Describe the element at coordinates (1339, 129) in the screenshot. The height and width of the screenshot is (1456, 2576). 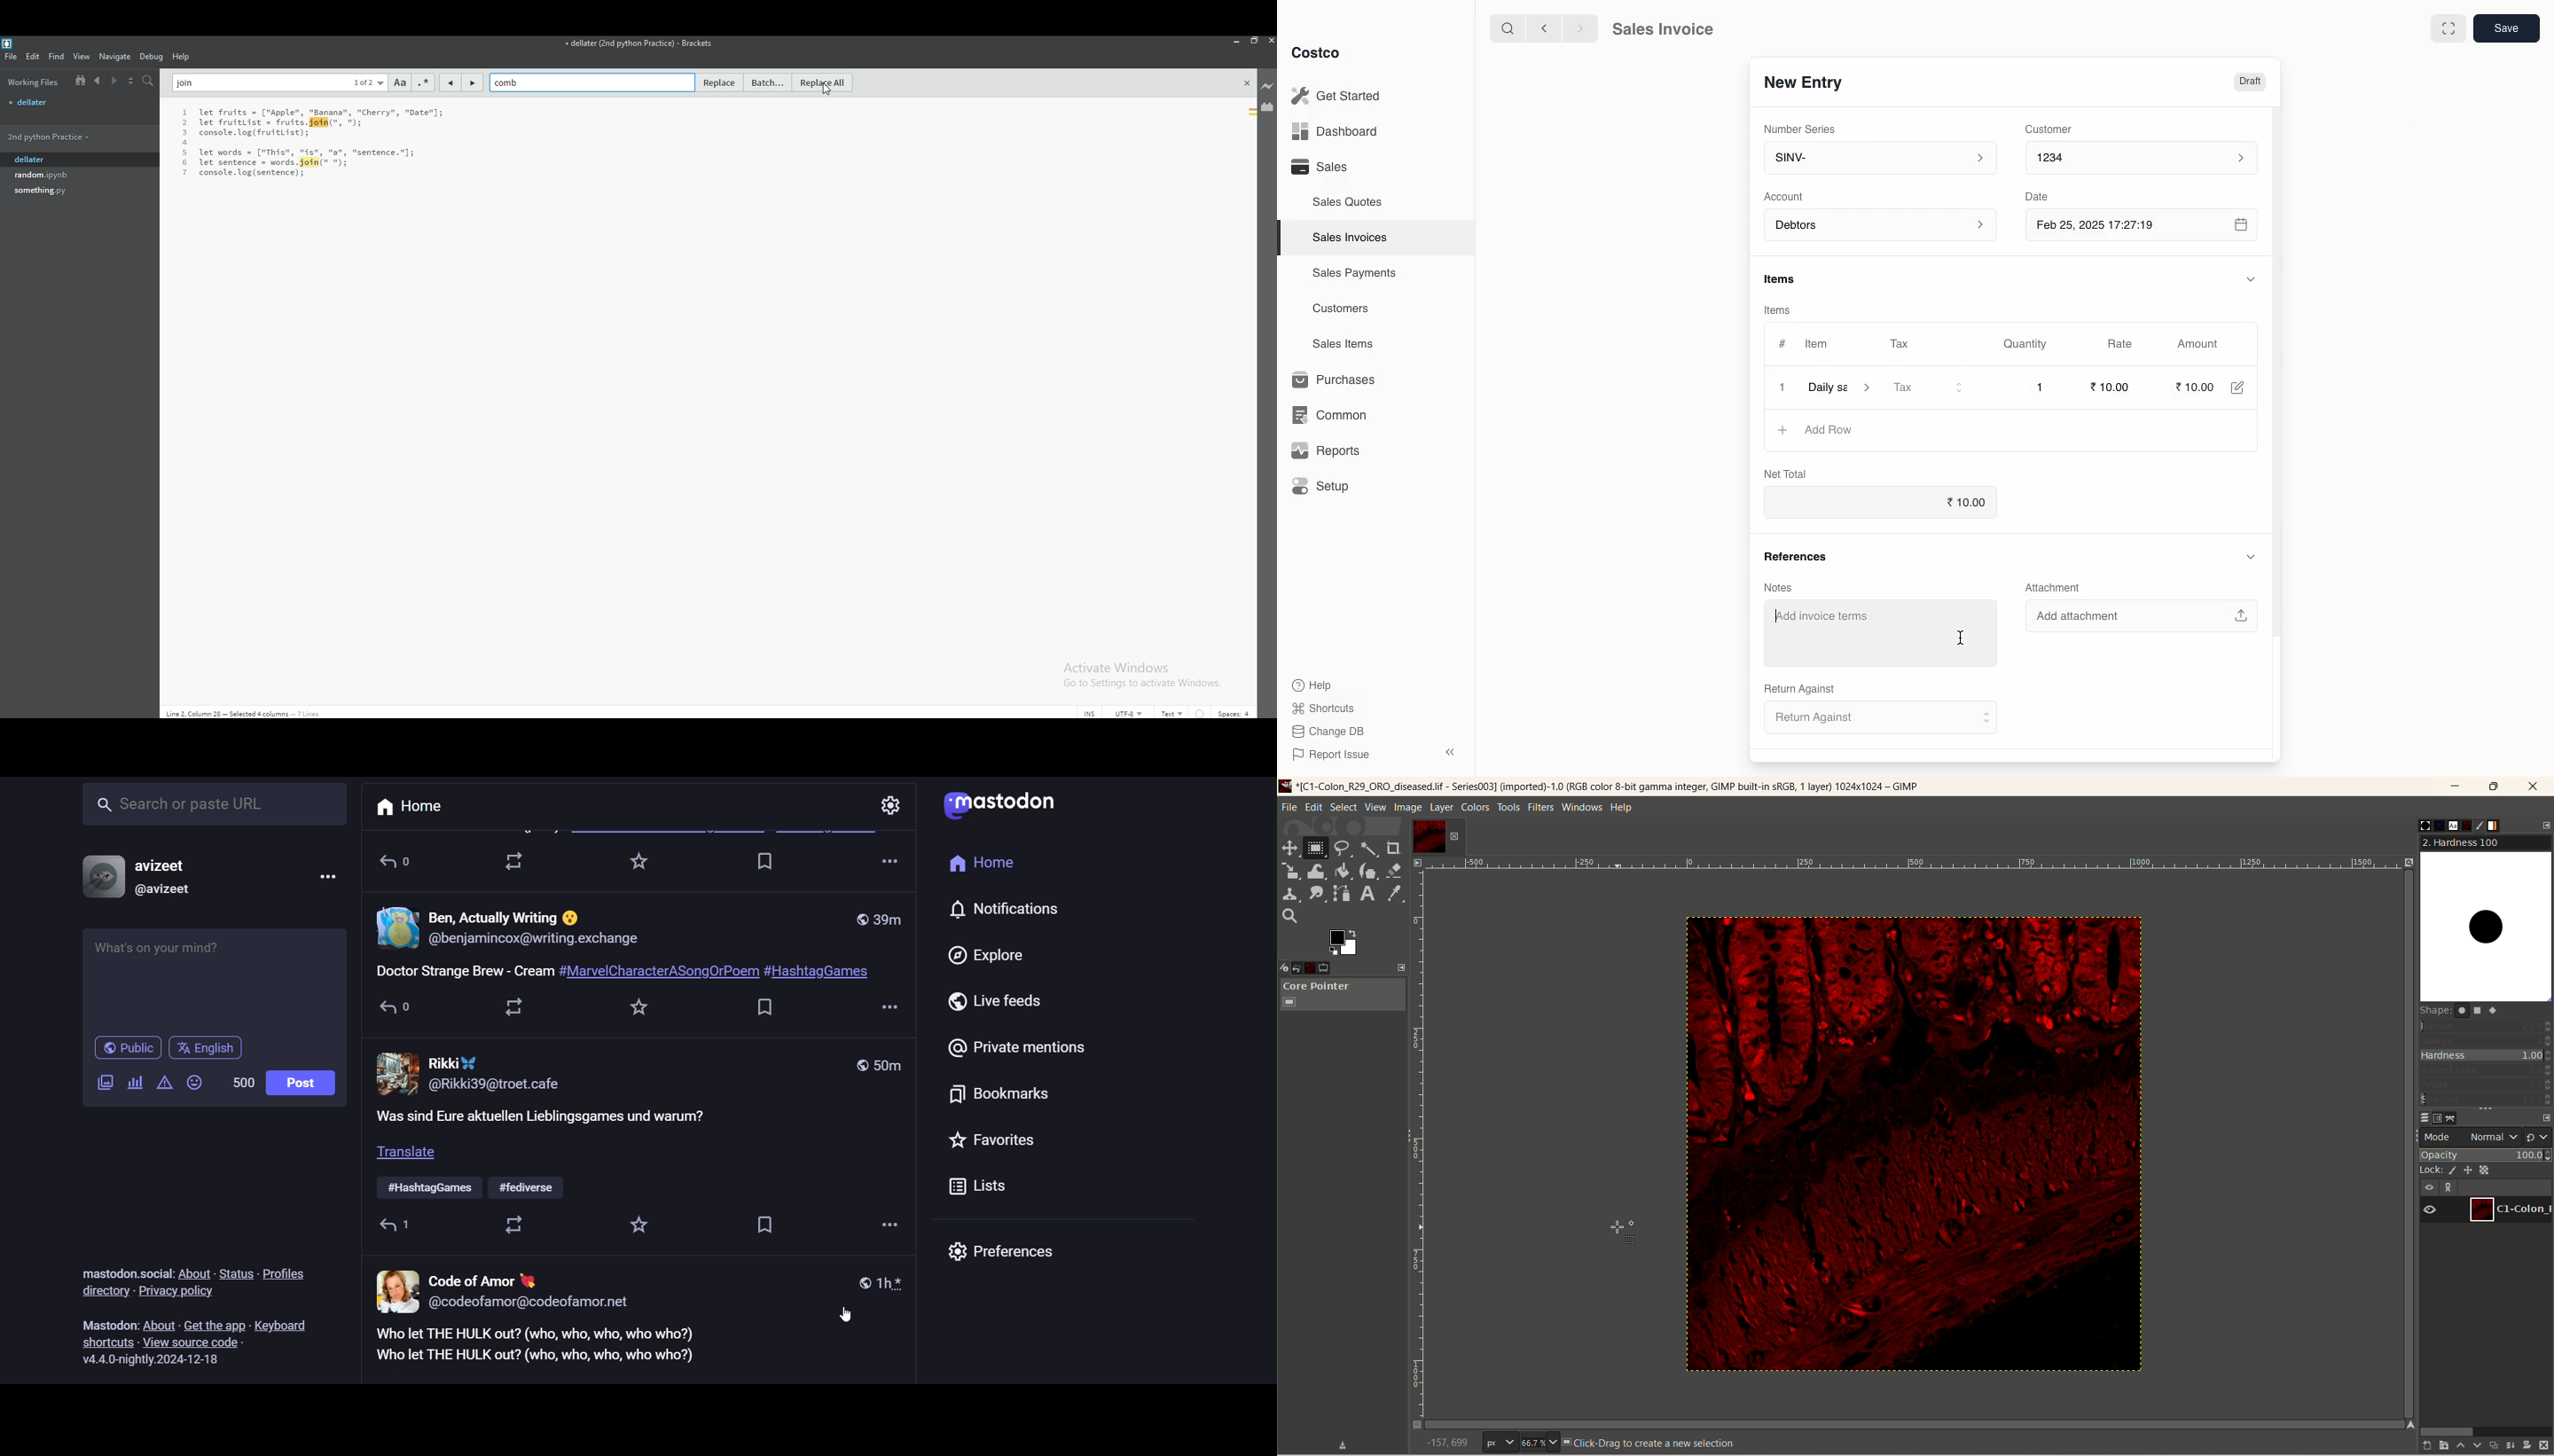
I see `Dashboard` at that location.